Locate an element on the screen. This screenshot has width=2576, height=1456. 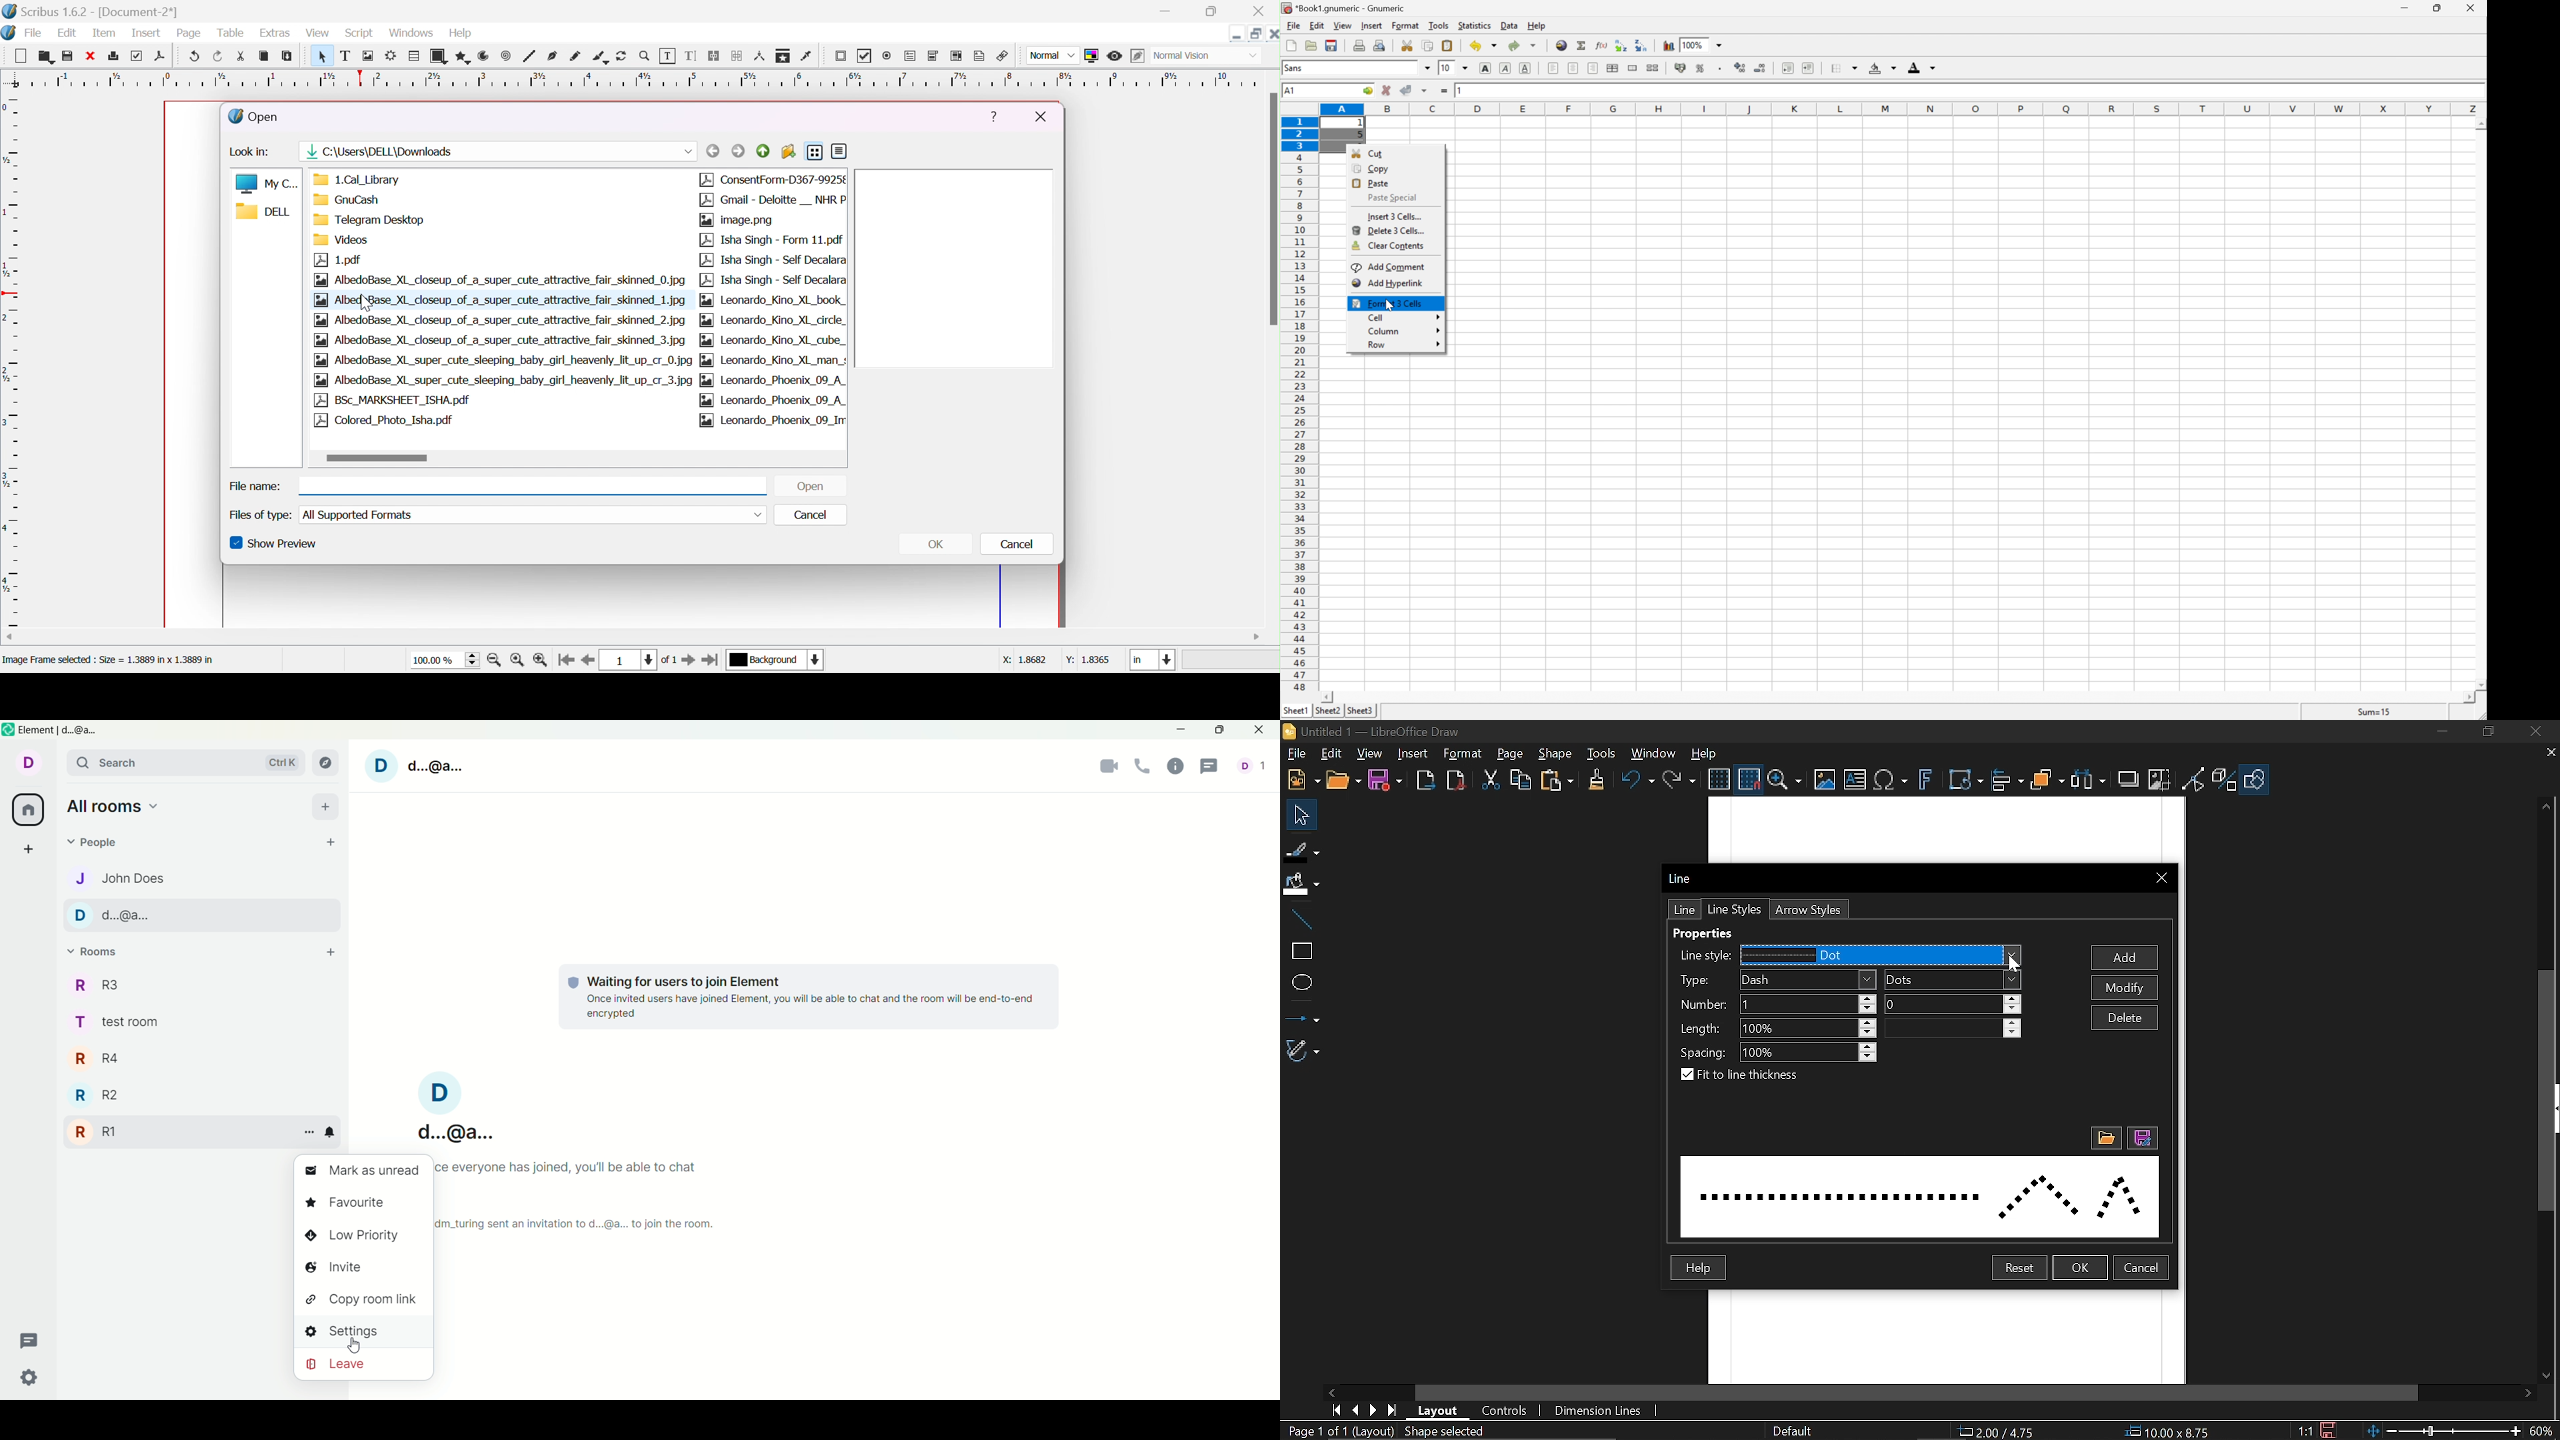
close is located at coordinates (1258, 730).